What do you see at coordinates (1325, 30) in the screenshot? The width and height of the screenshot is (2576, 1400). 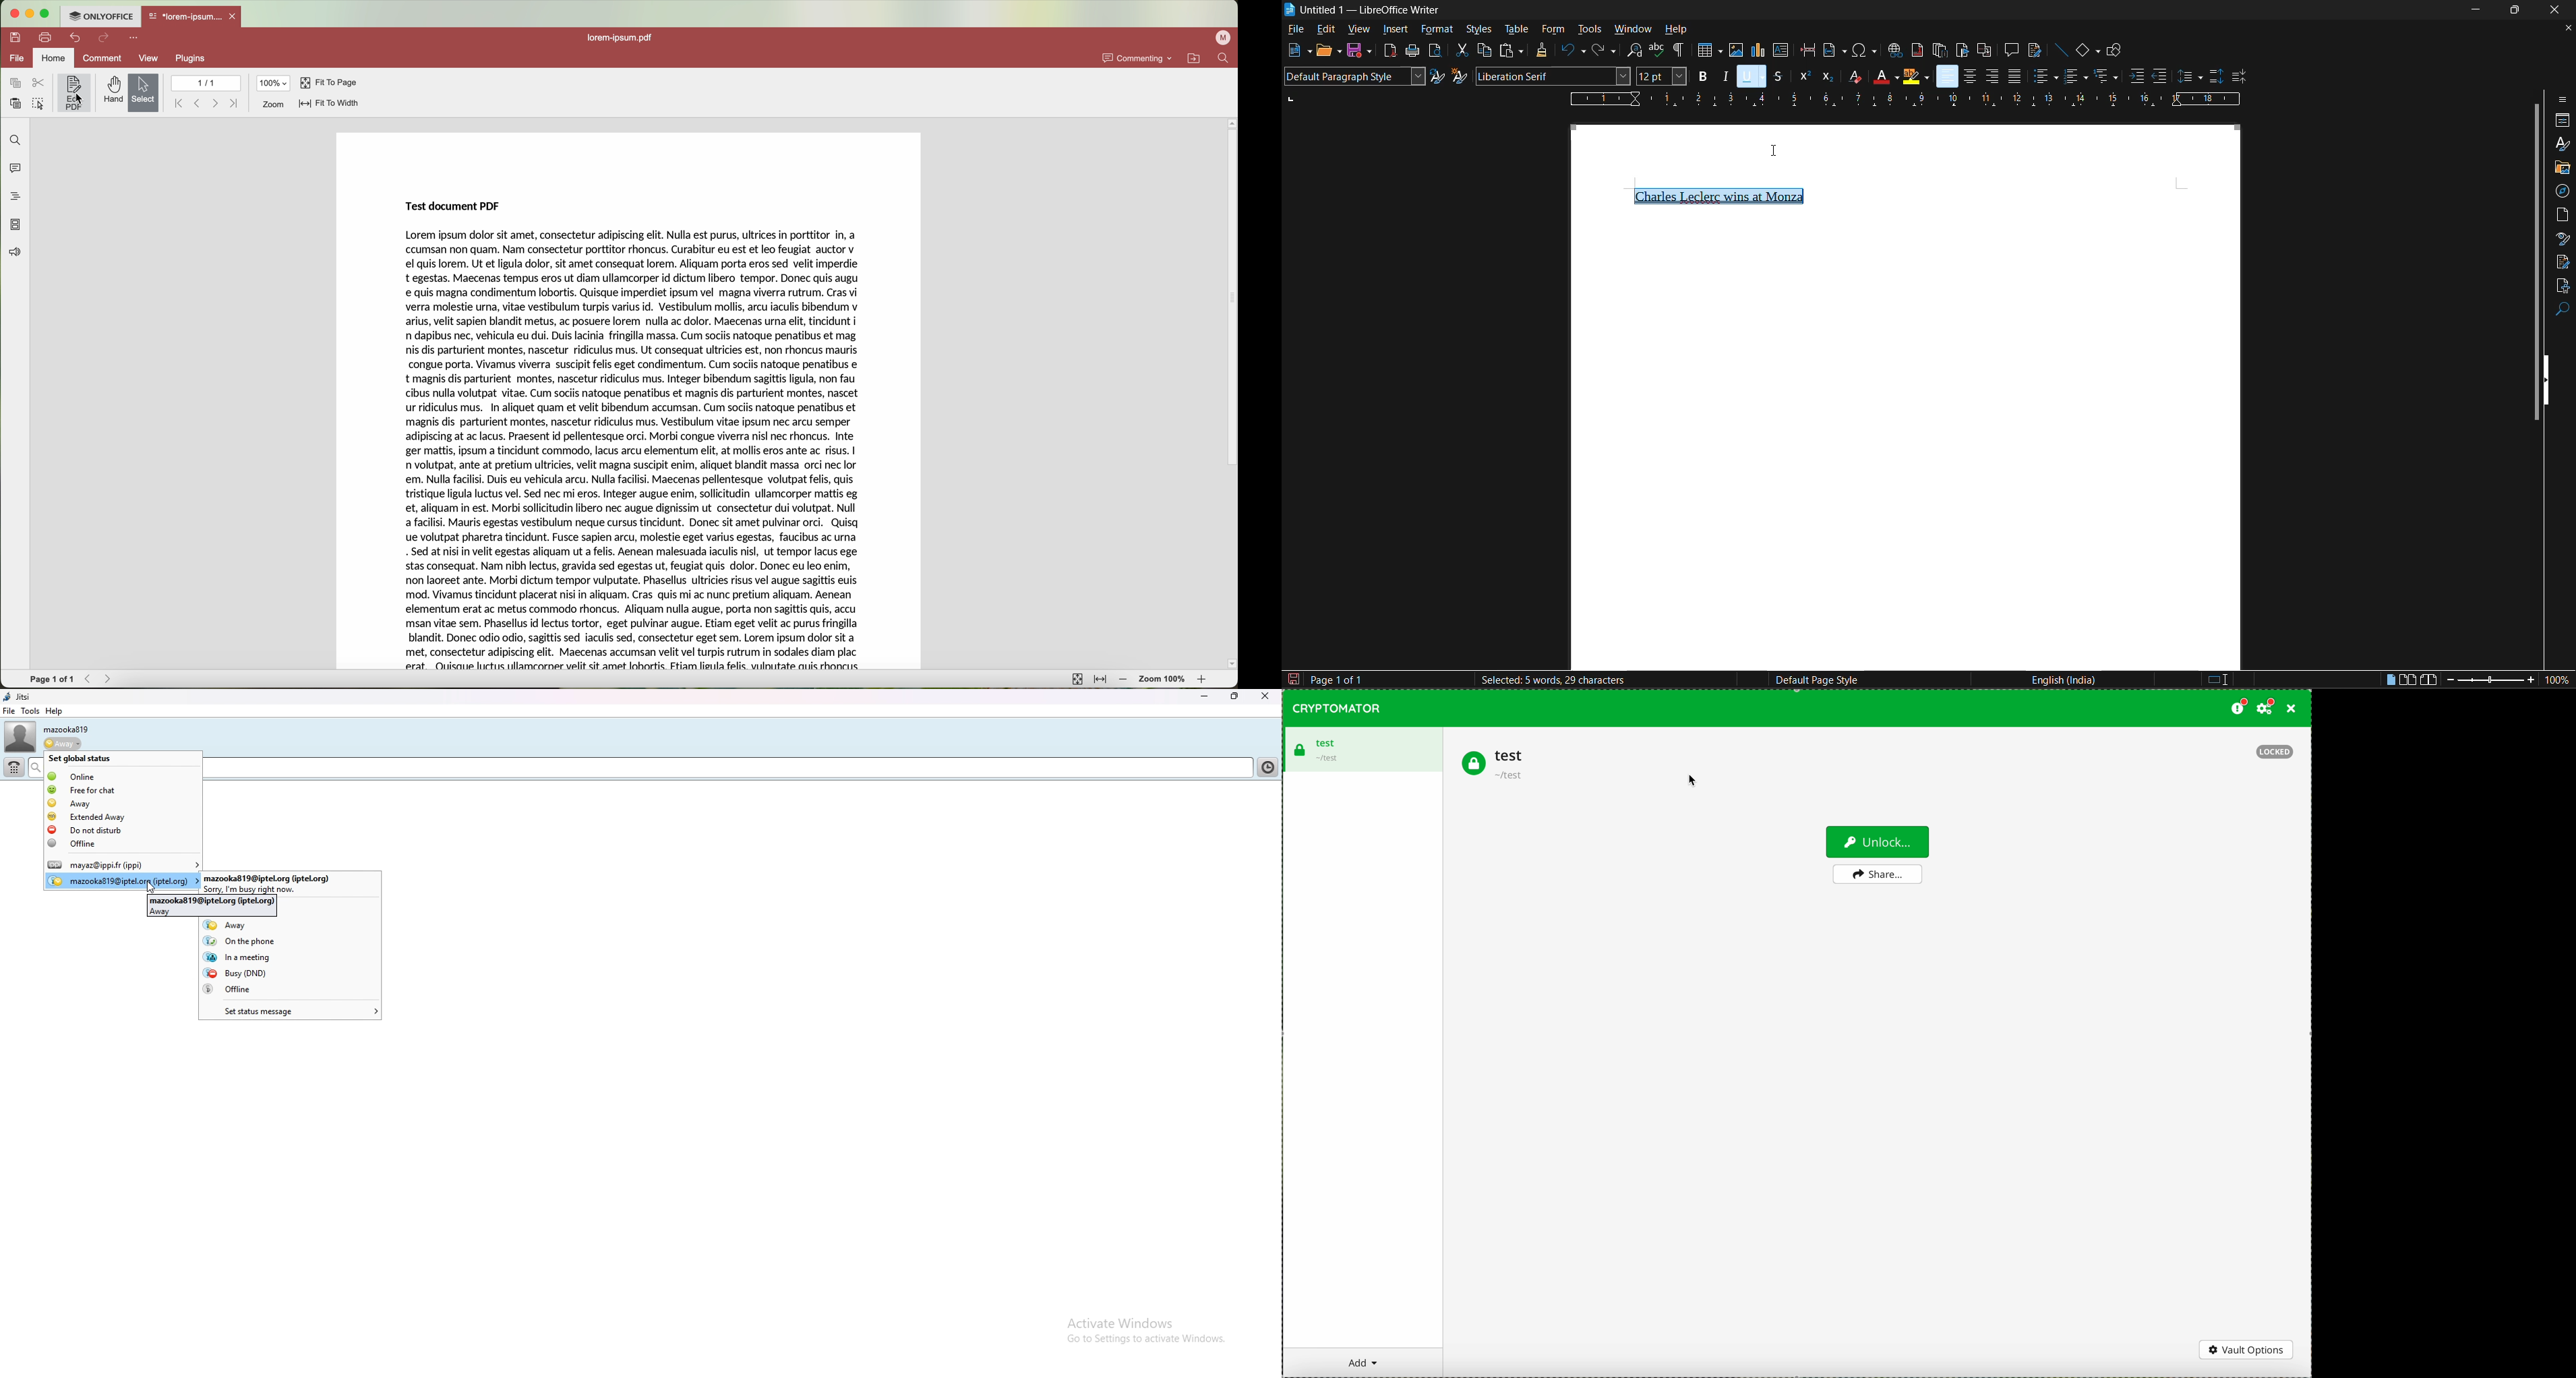 I see `edit` at bounding box center [1325, 30].